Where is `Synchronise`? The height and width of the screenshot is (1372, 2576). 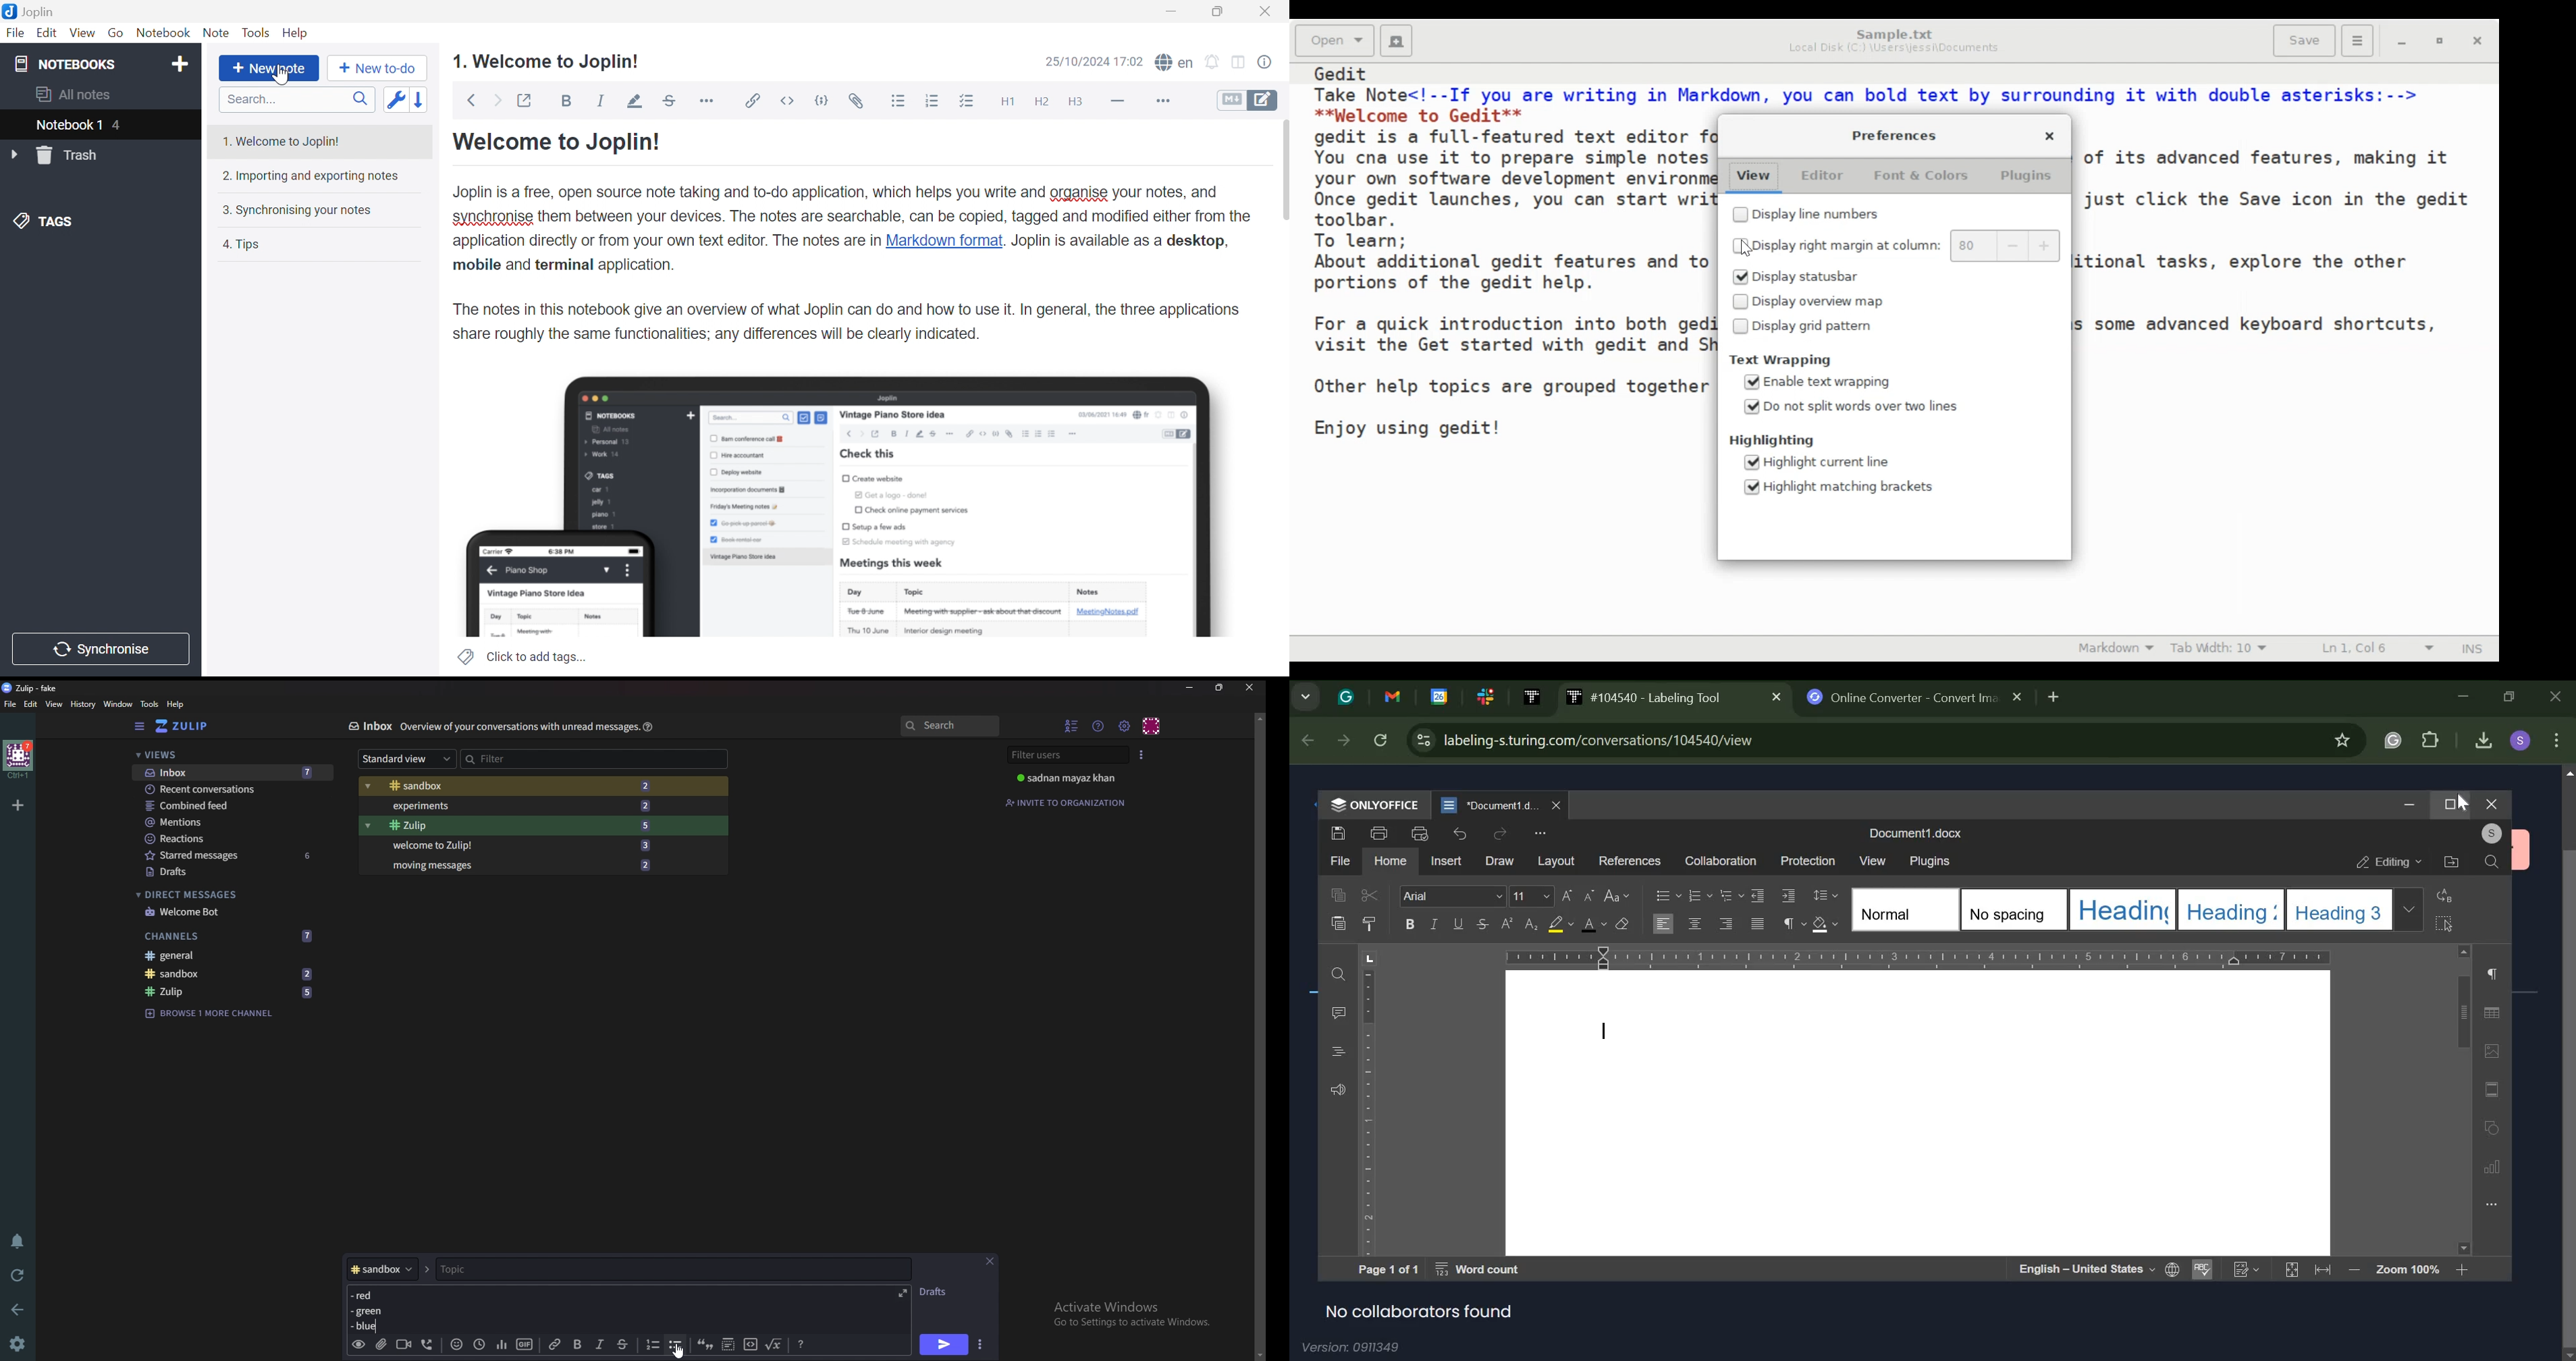 Synchronise is located at coordinates (103, 649).